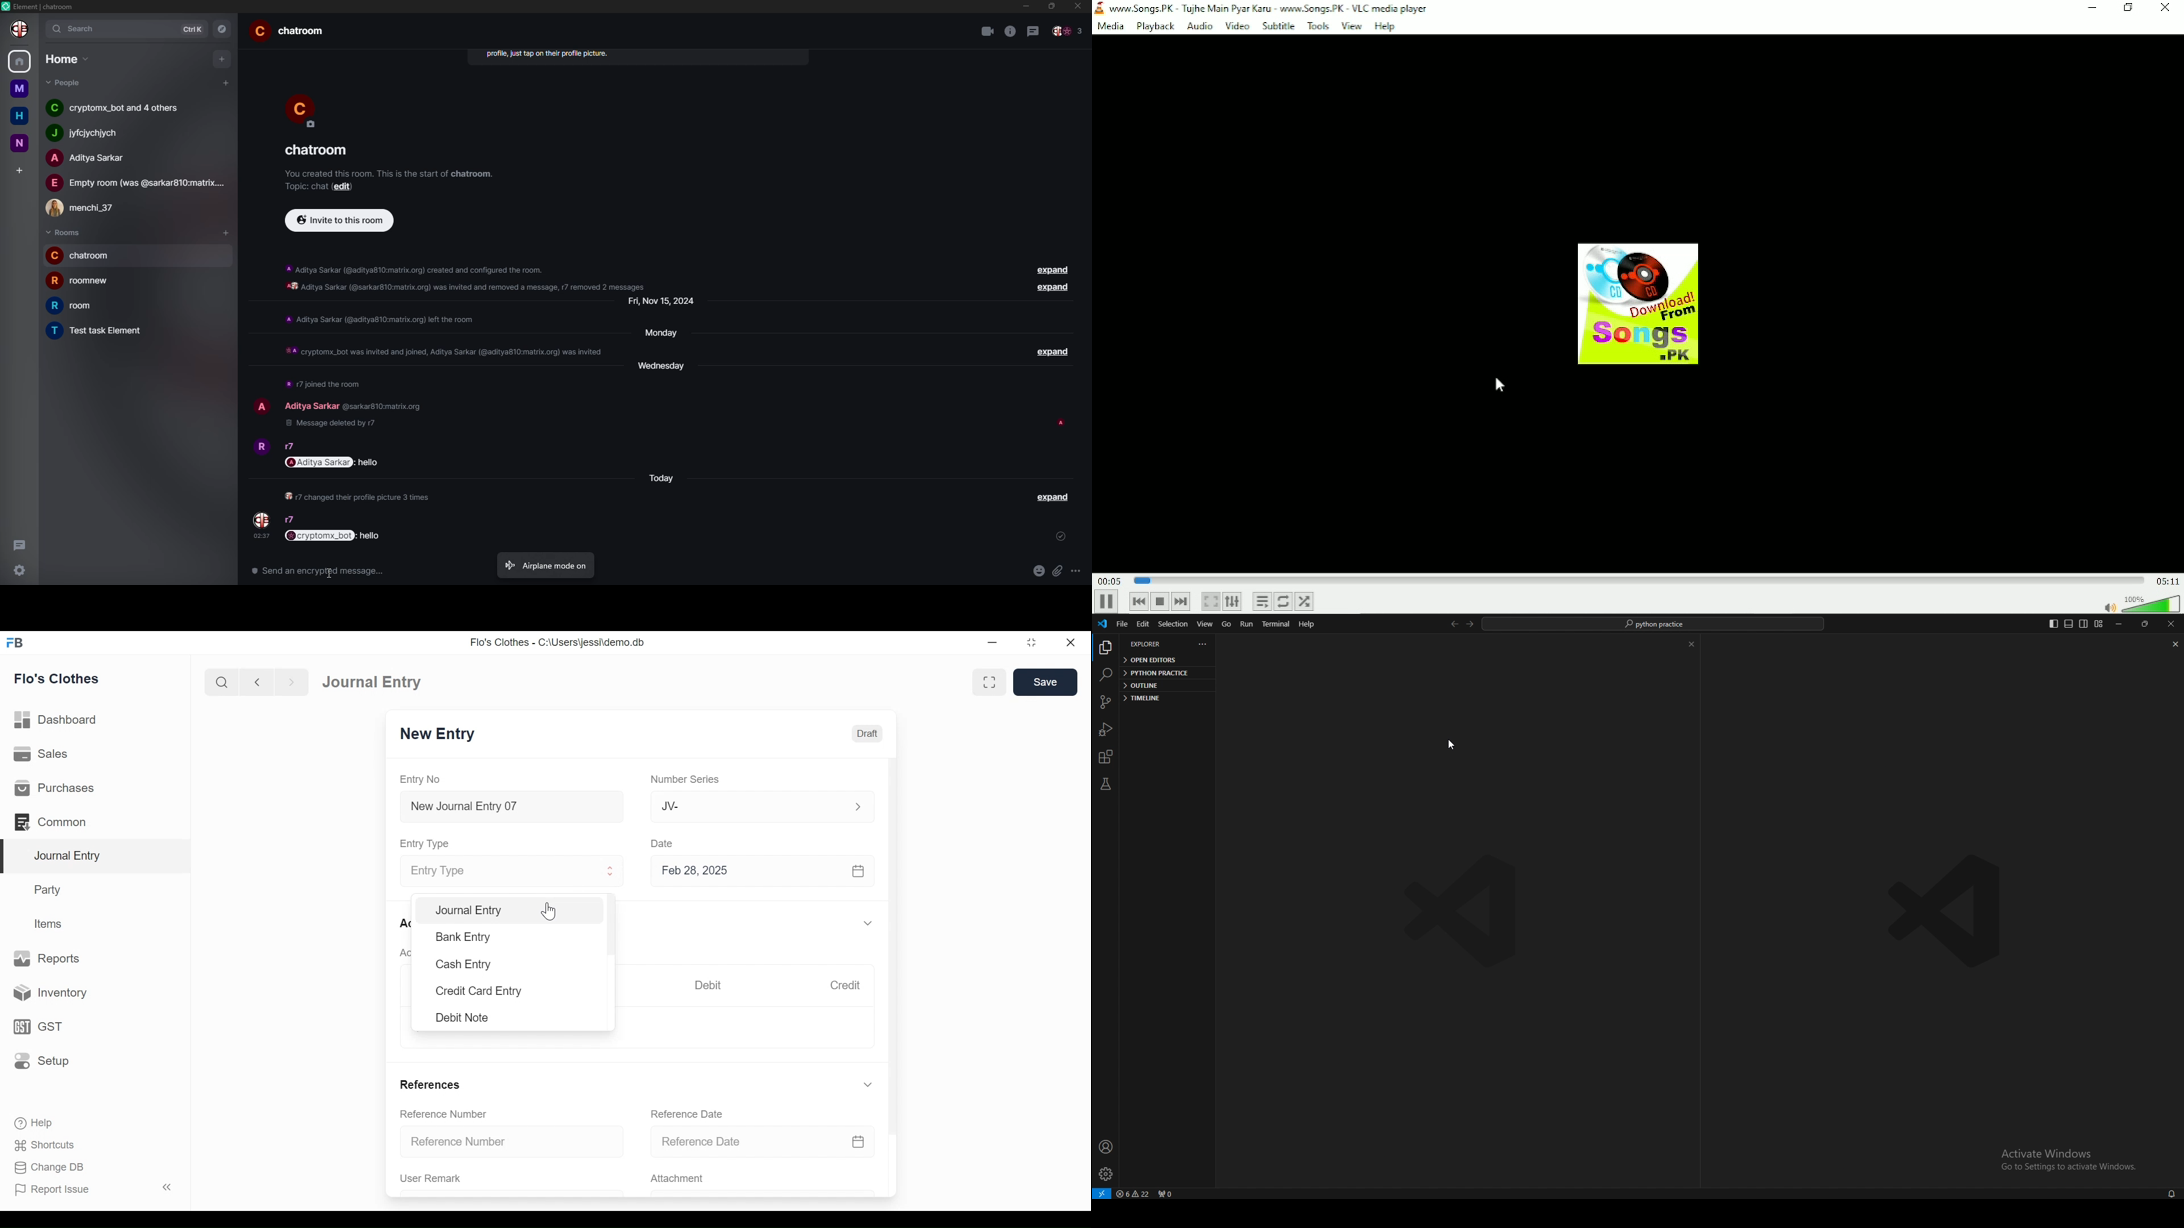 The height and width of the screenshot is (1232, 2184). Describe the element at coordinates (379, 319) in the screenshot. I see `info` at that location.